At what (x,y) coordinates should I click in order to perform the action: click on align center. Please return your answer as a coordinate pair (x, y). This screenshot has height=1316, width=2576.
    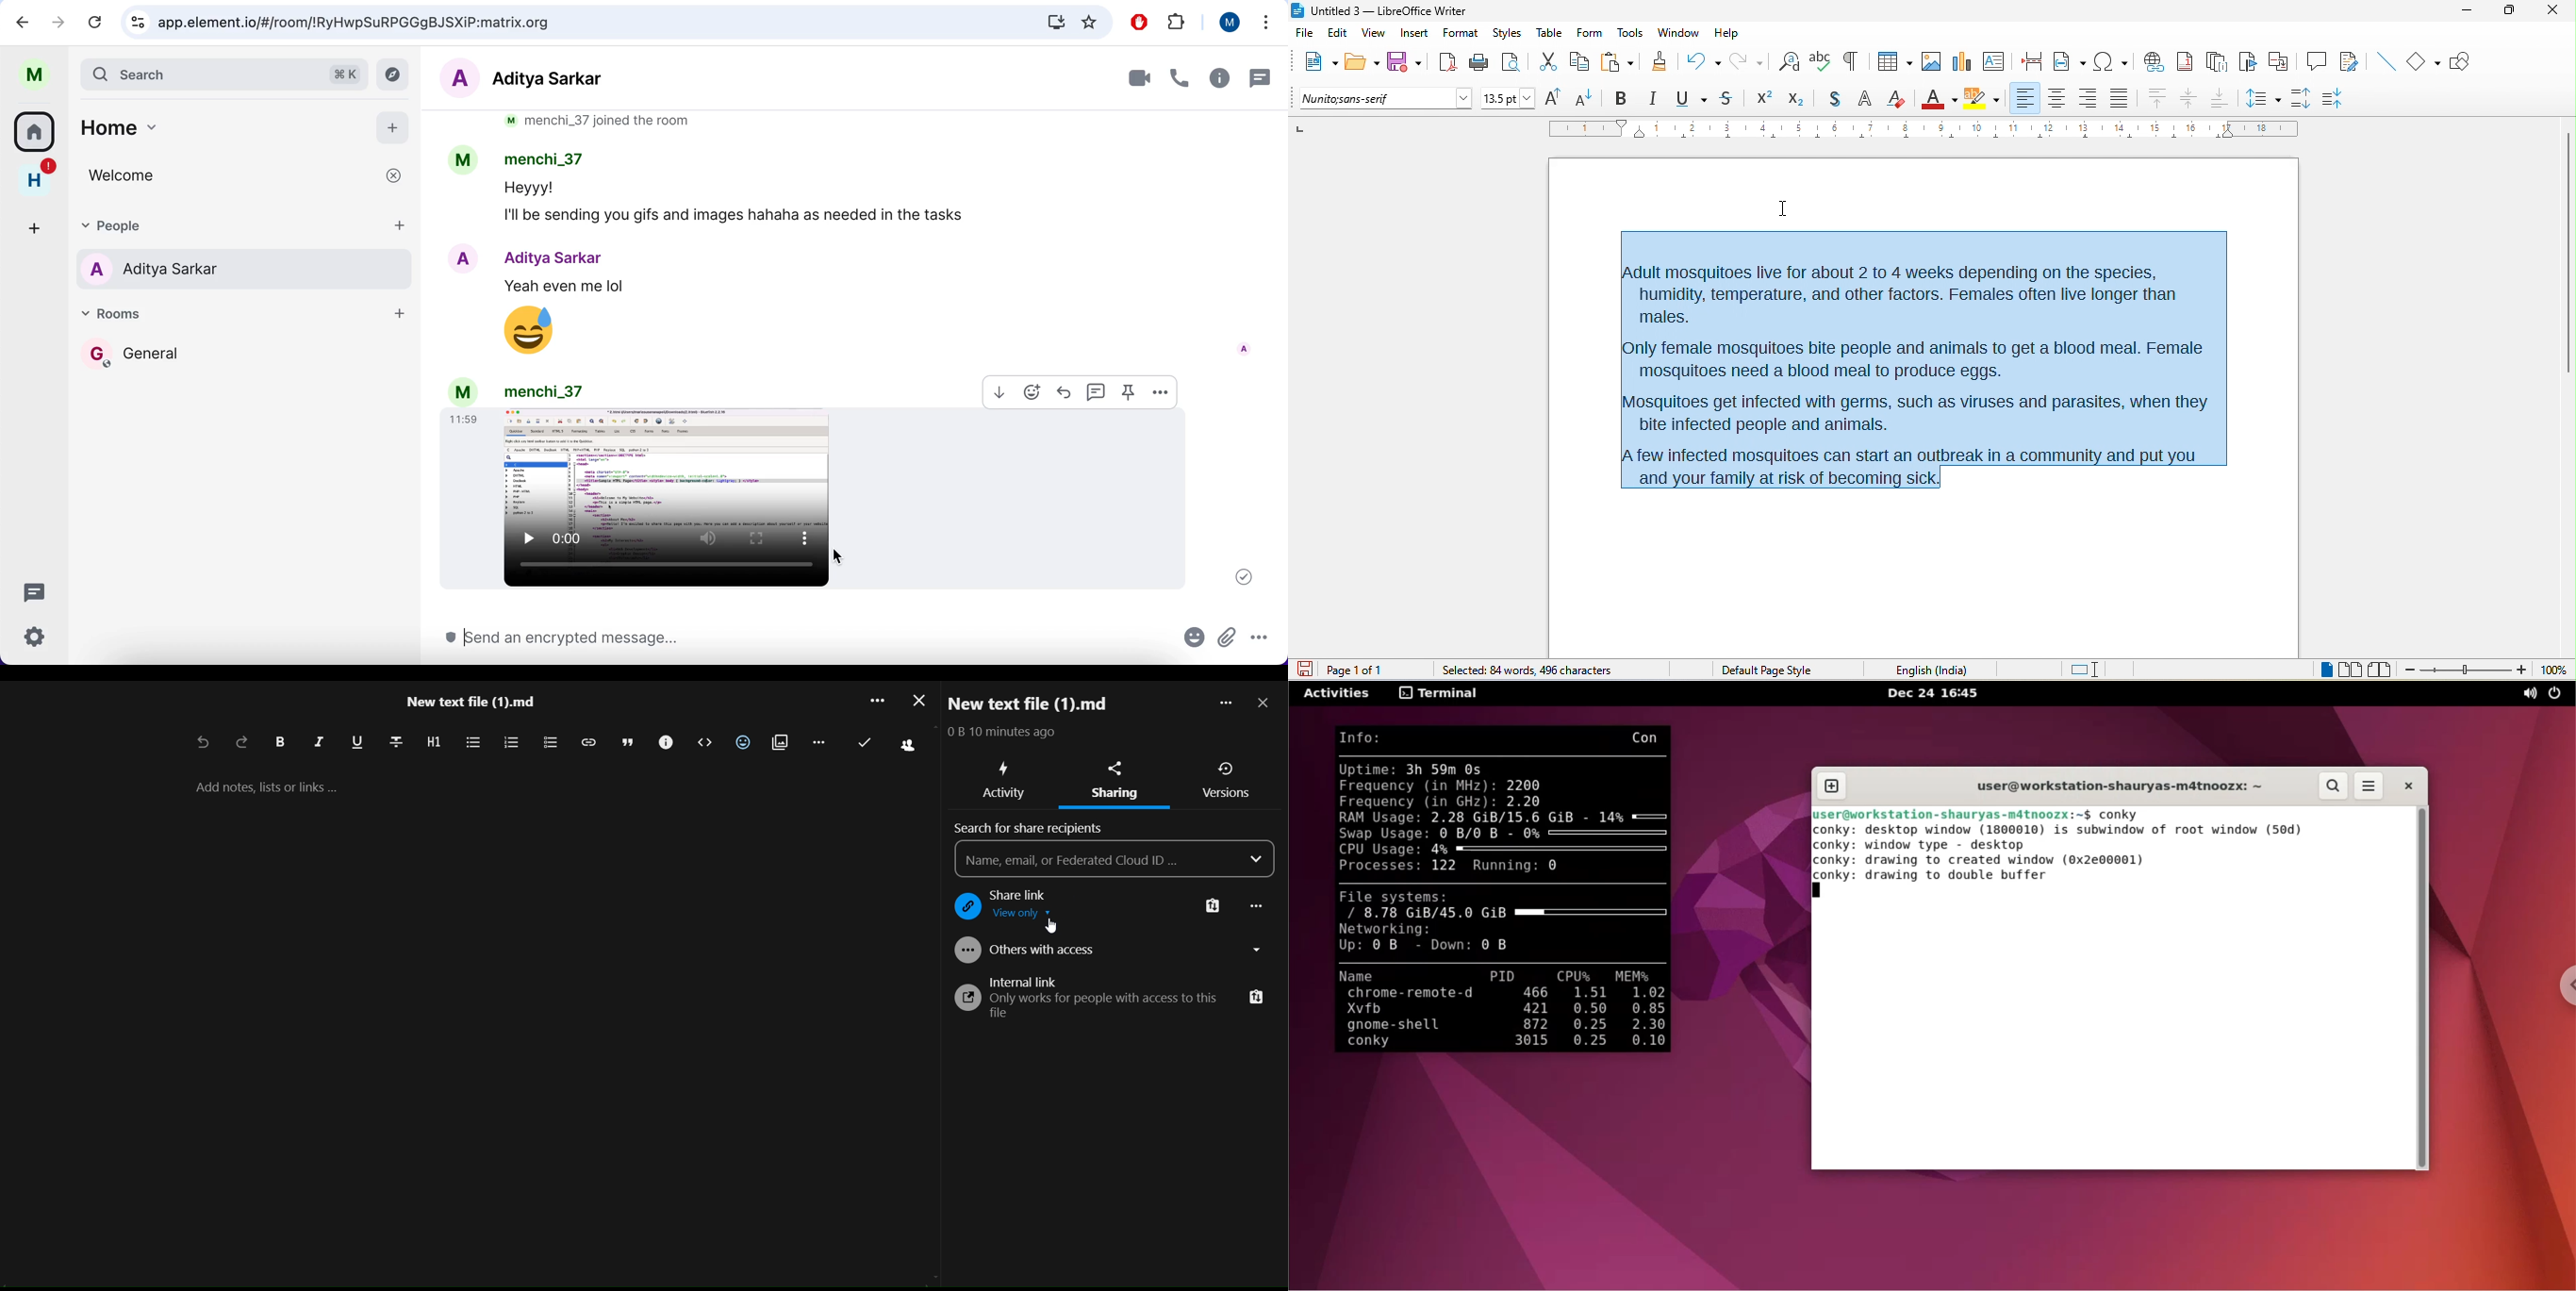
    Looking at the image, I should click on (2057, 99).